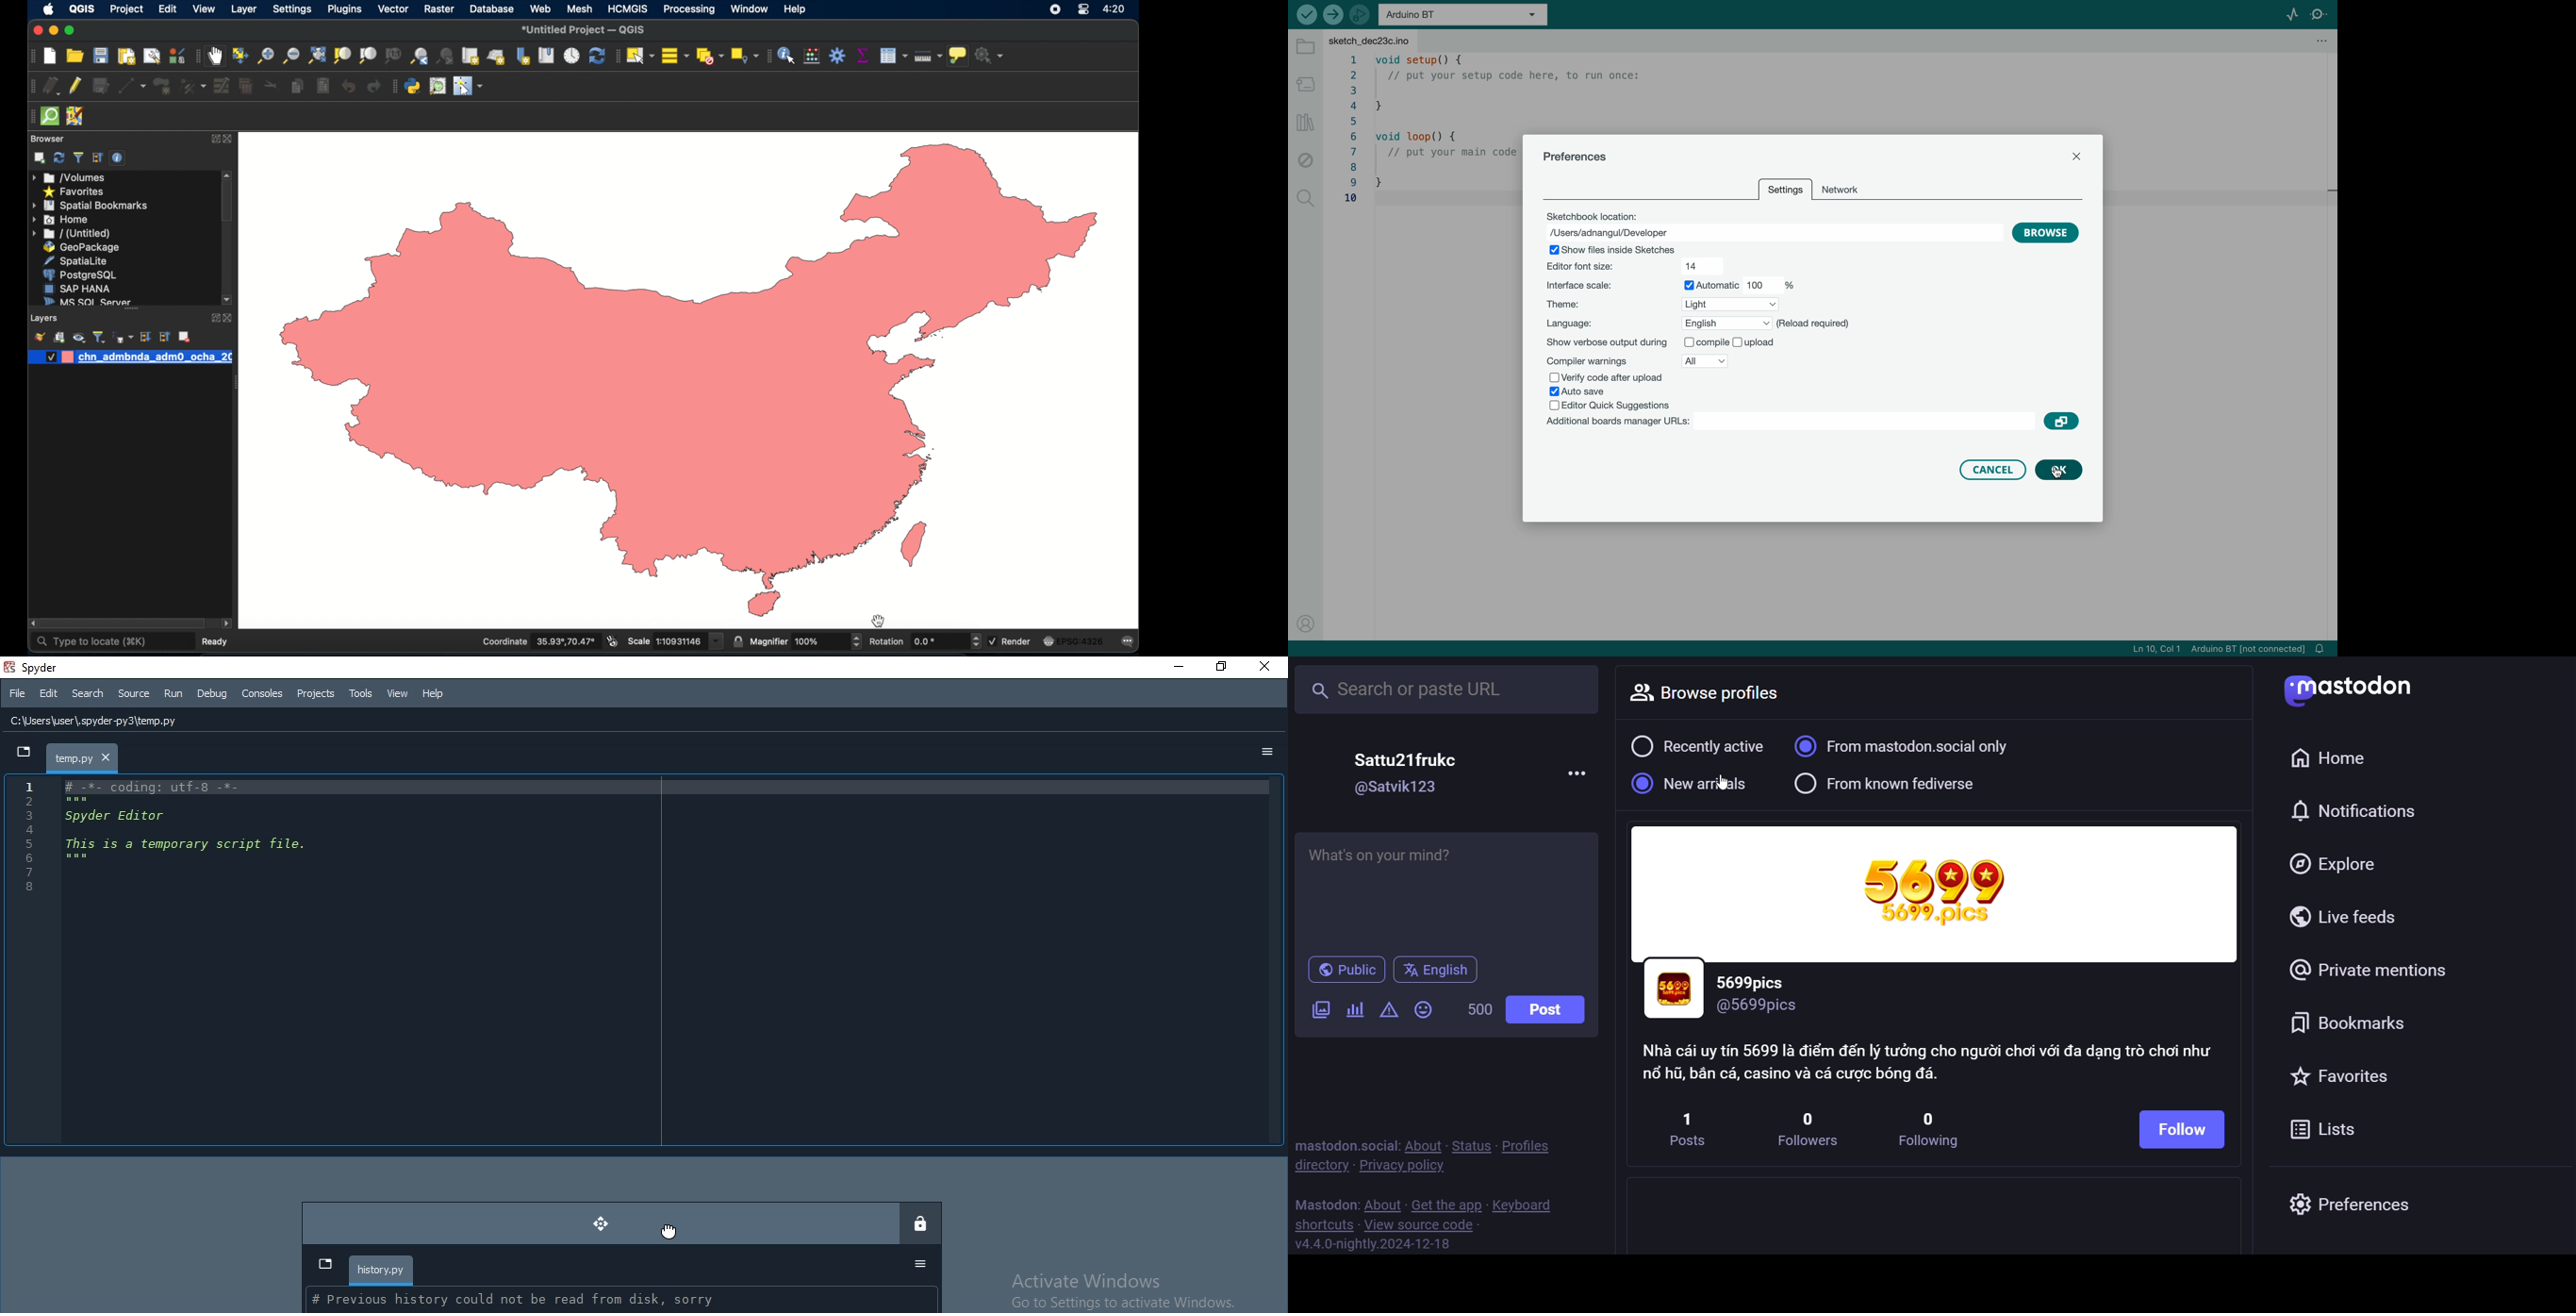 This screenshot has width=2576, height=1316. I want to click on setting, so click(1786, 194).